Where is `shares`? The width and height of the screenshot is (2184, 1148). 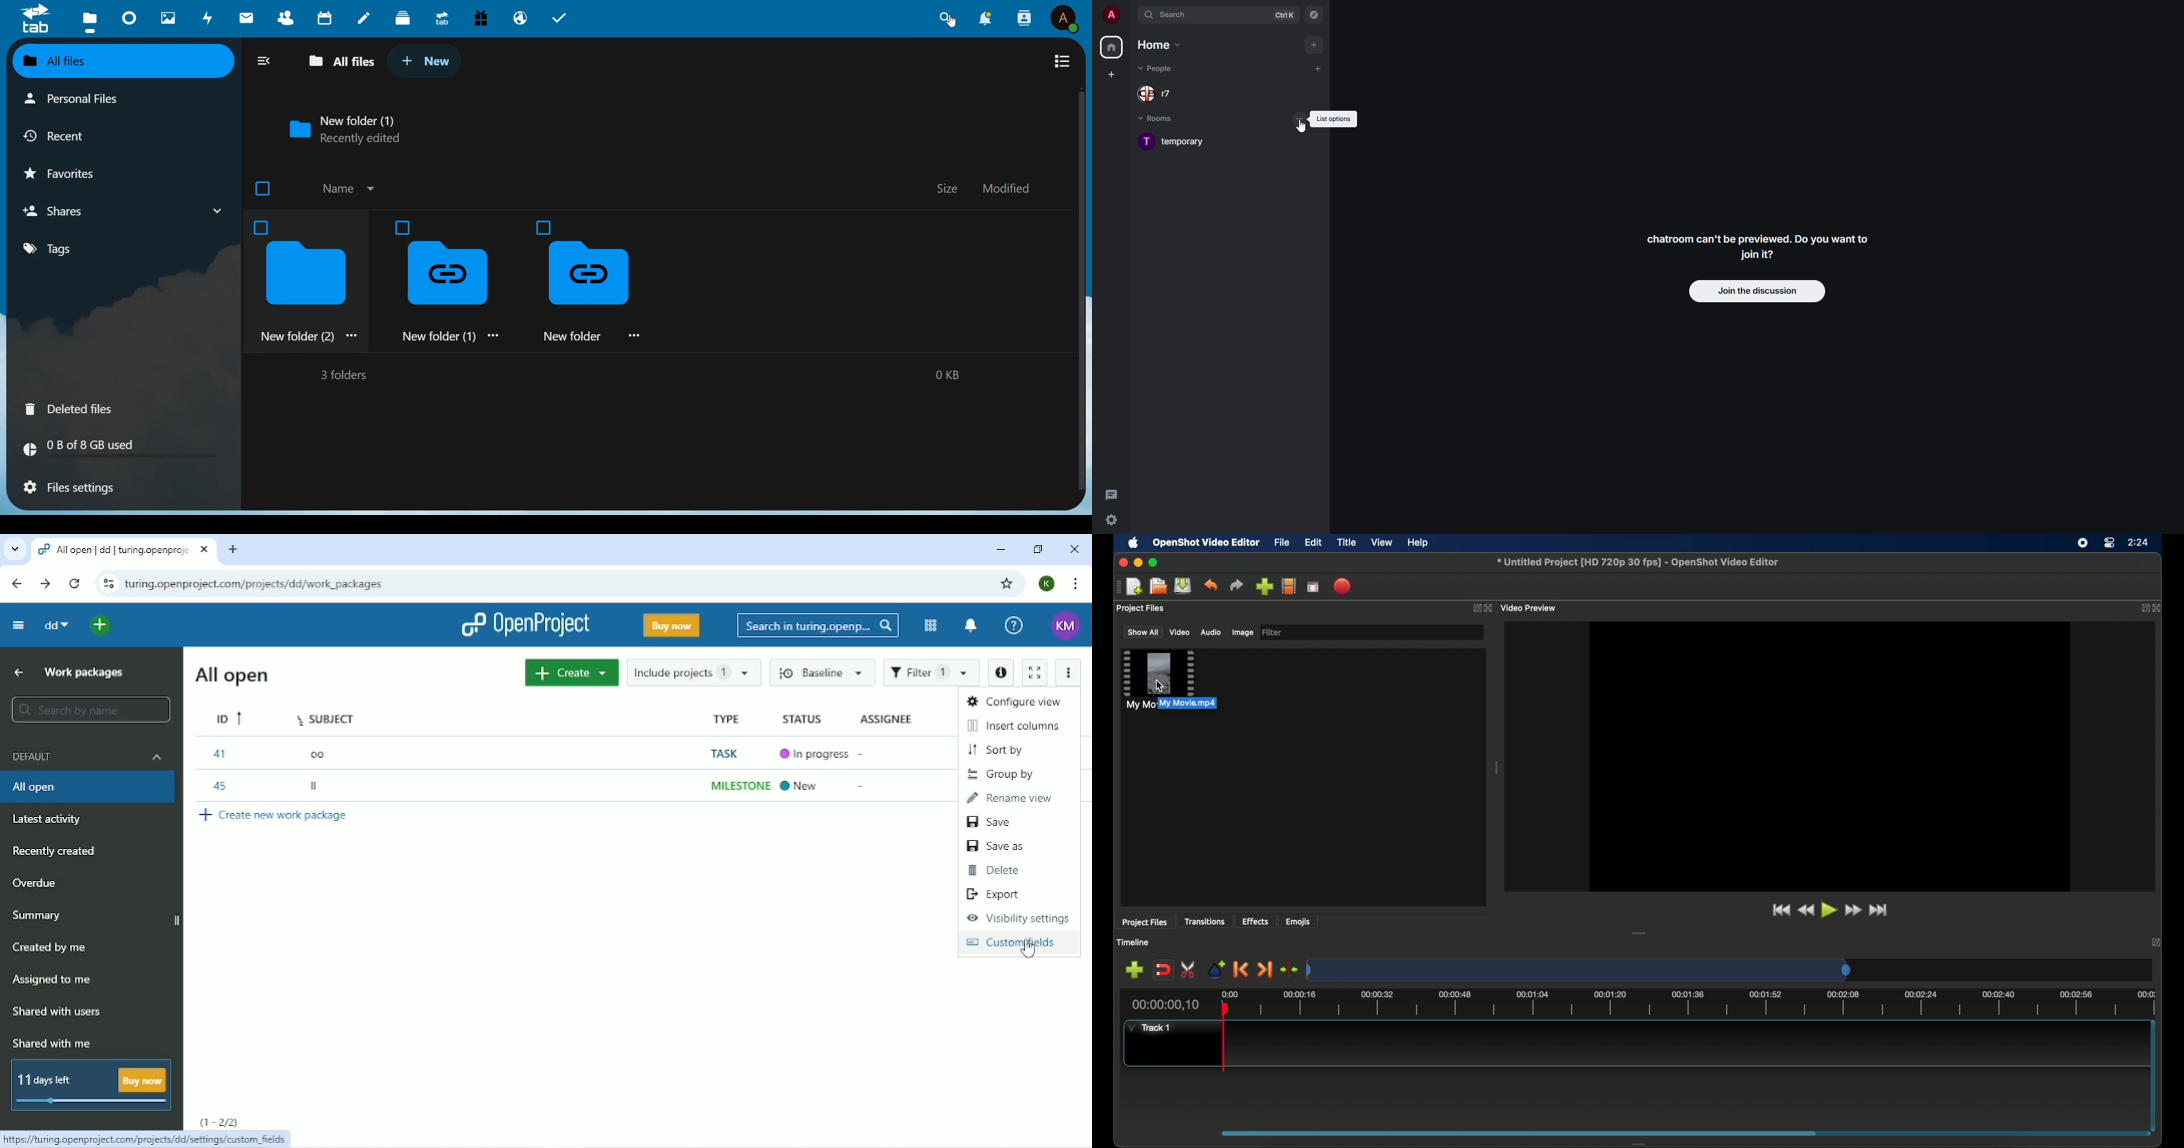
shares is located at coordinates (122, 210).